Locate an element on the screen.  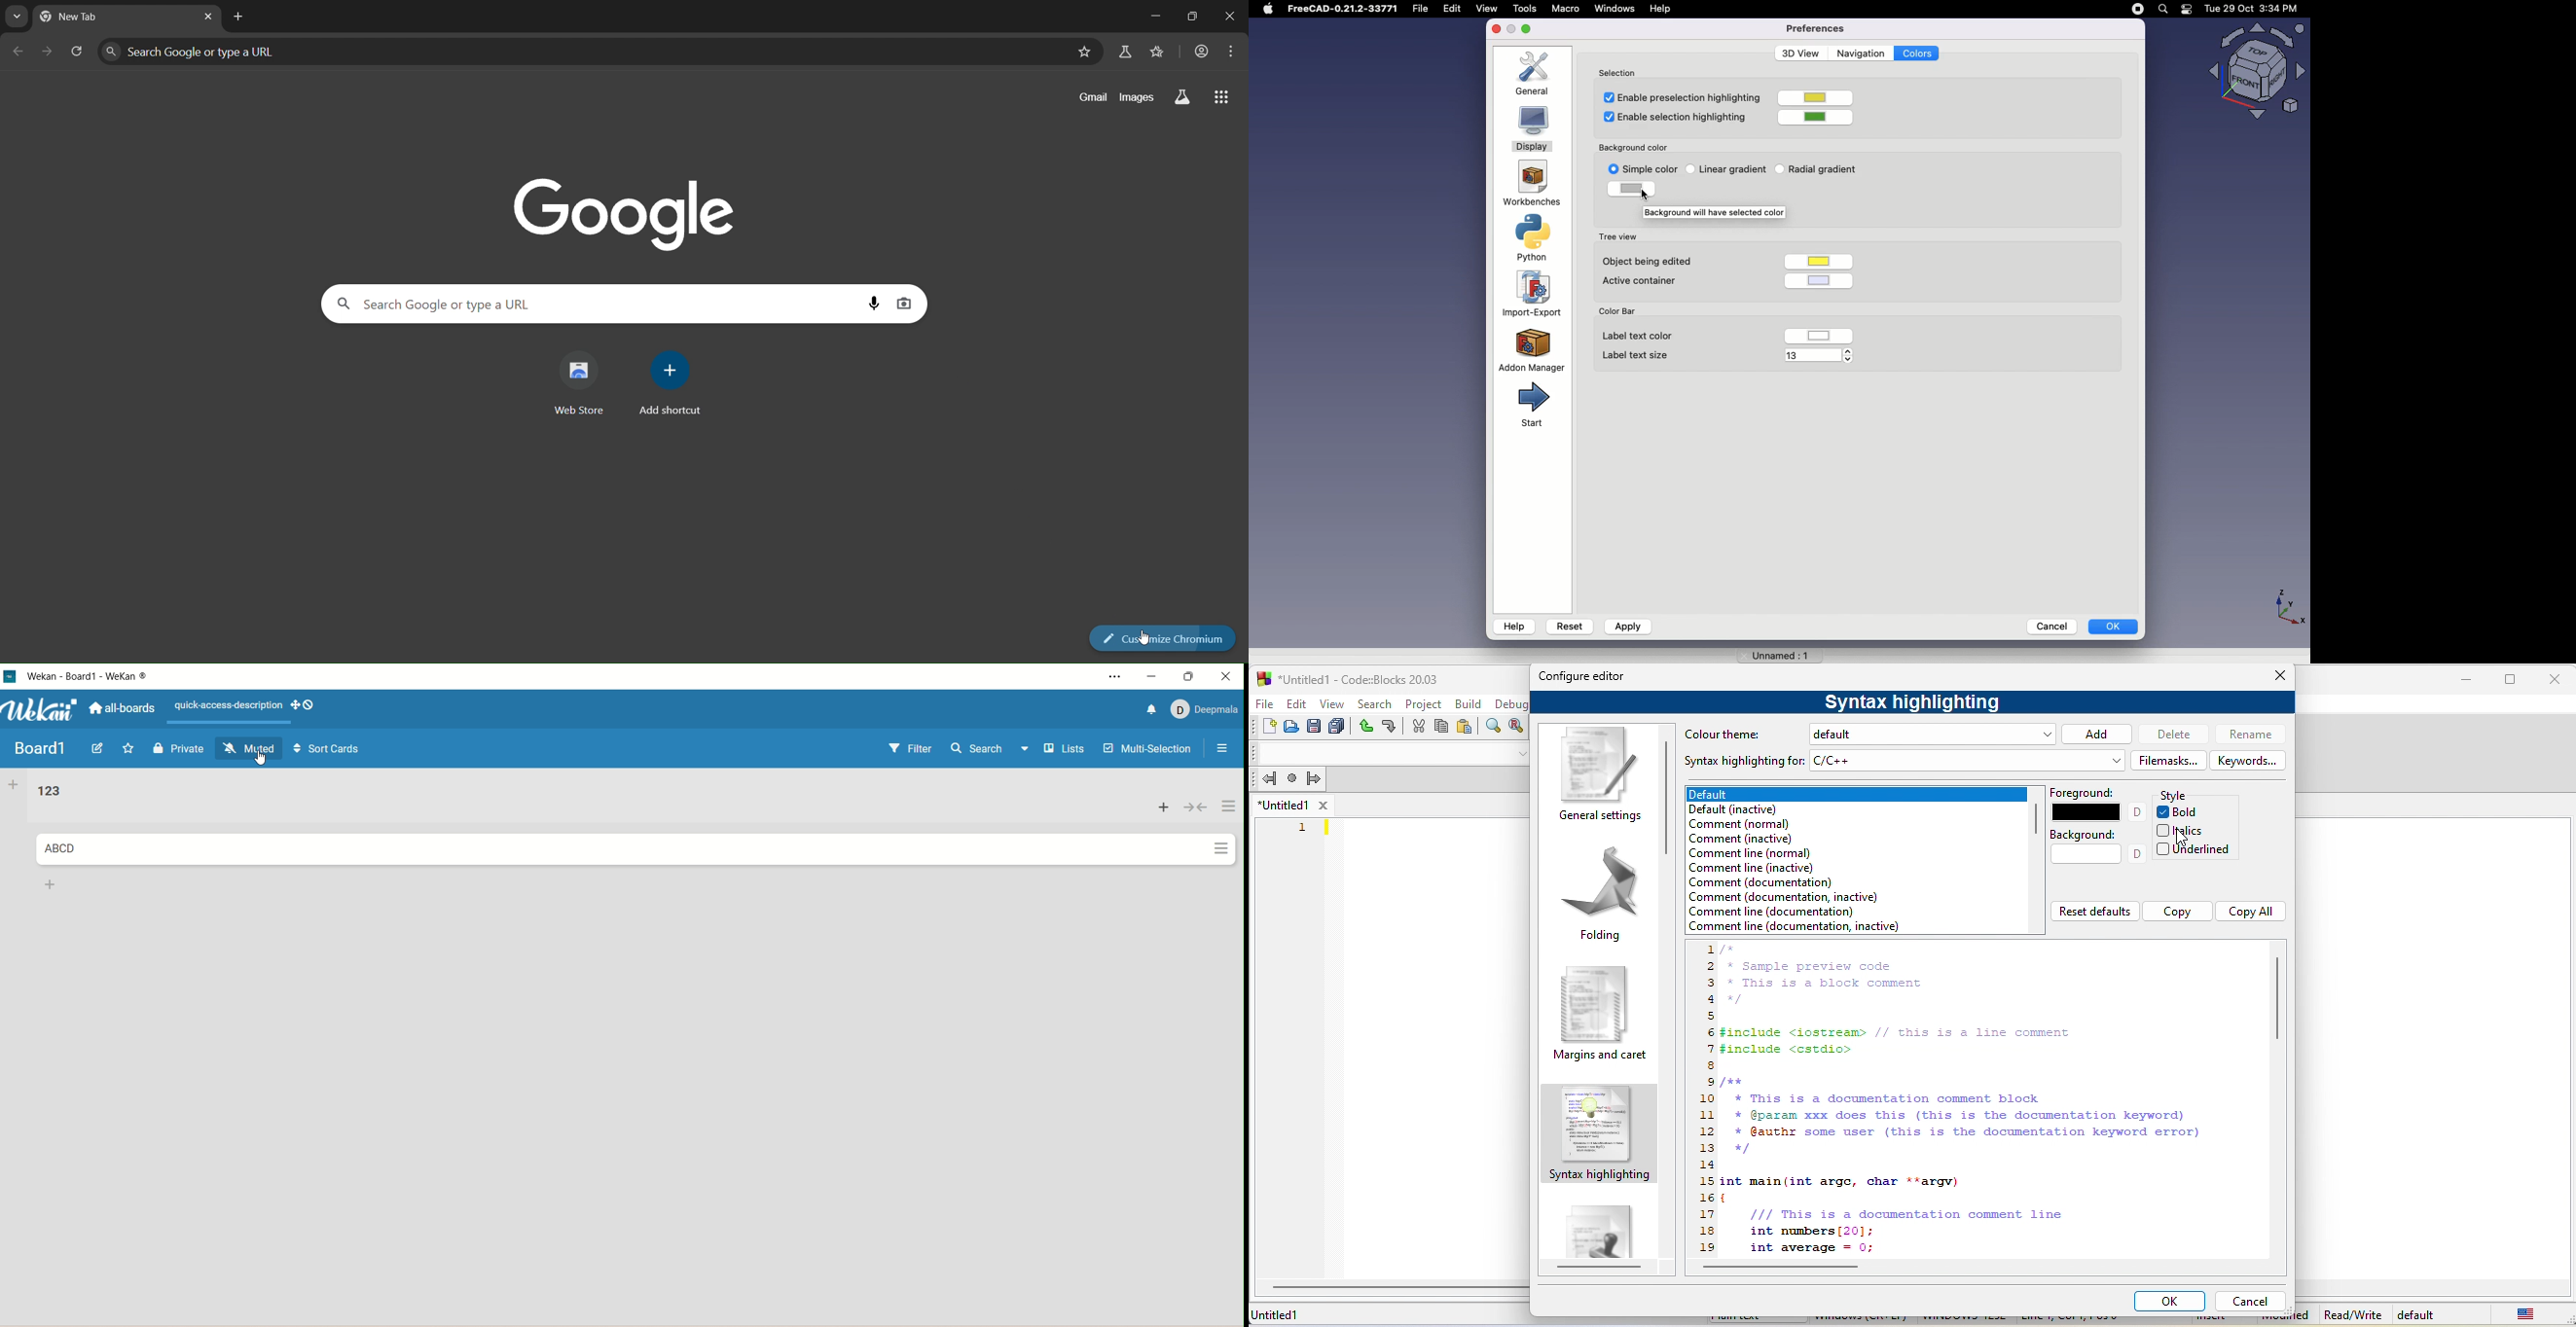
file is located at coordinates (1262, 703).